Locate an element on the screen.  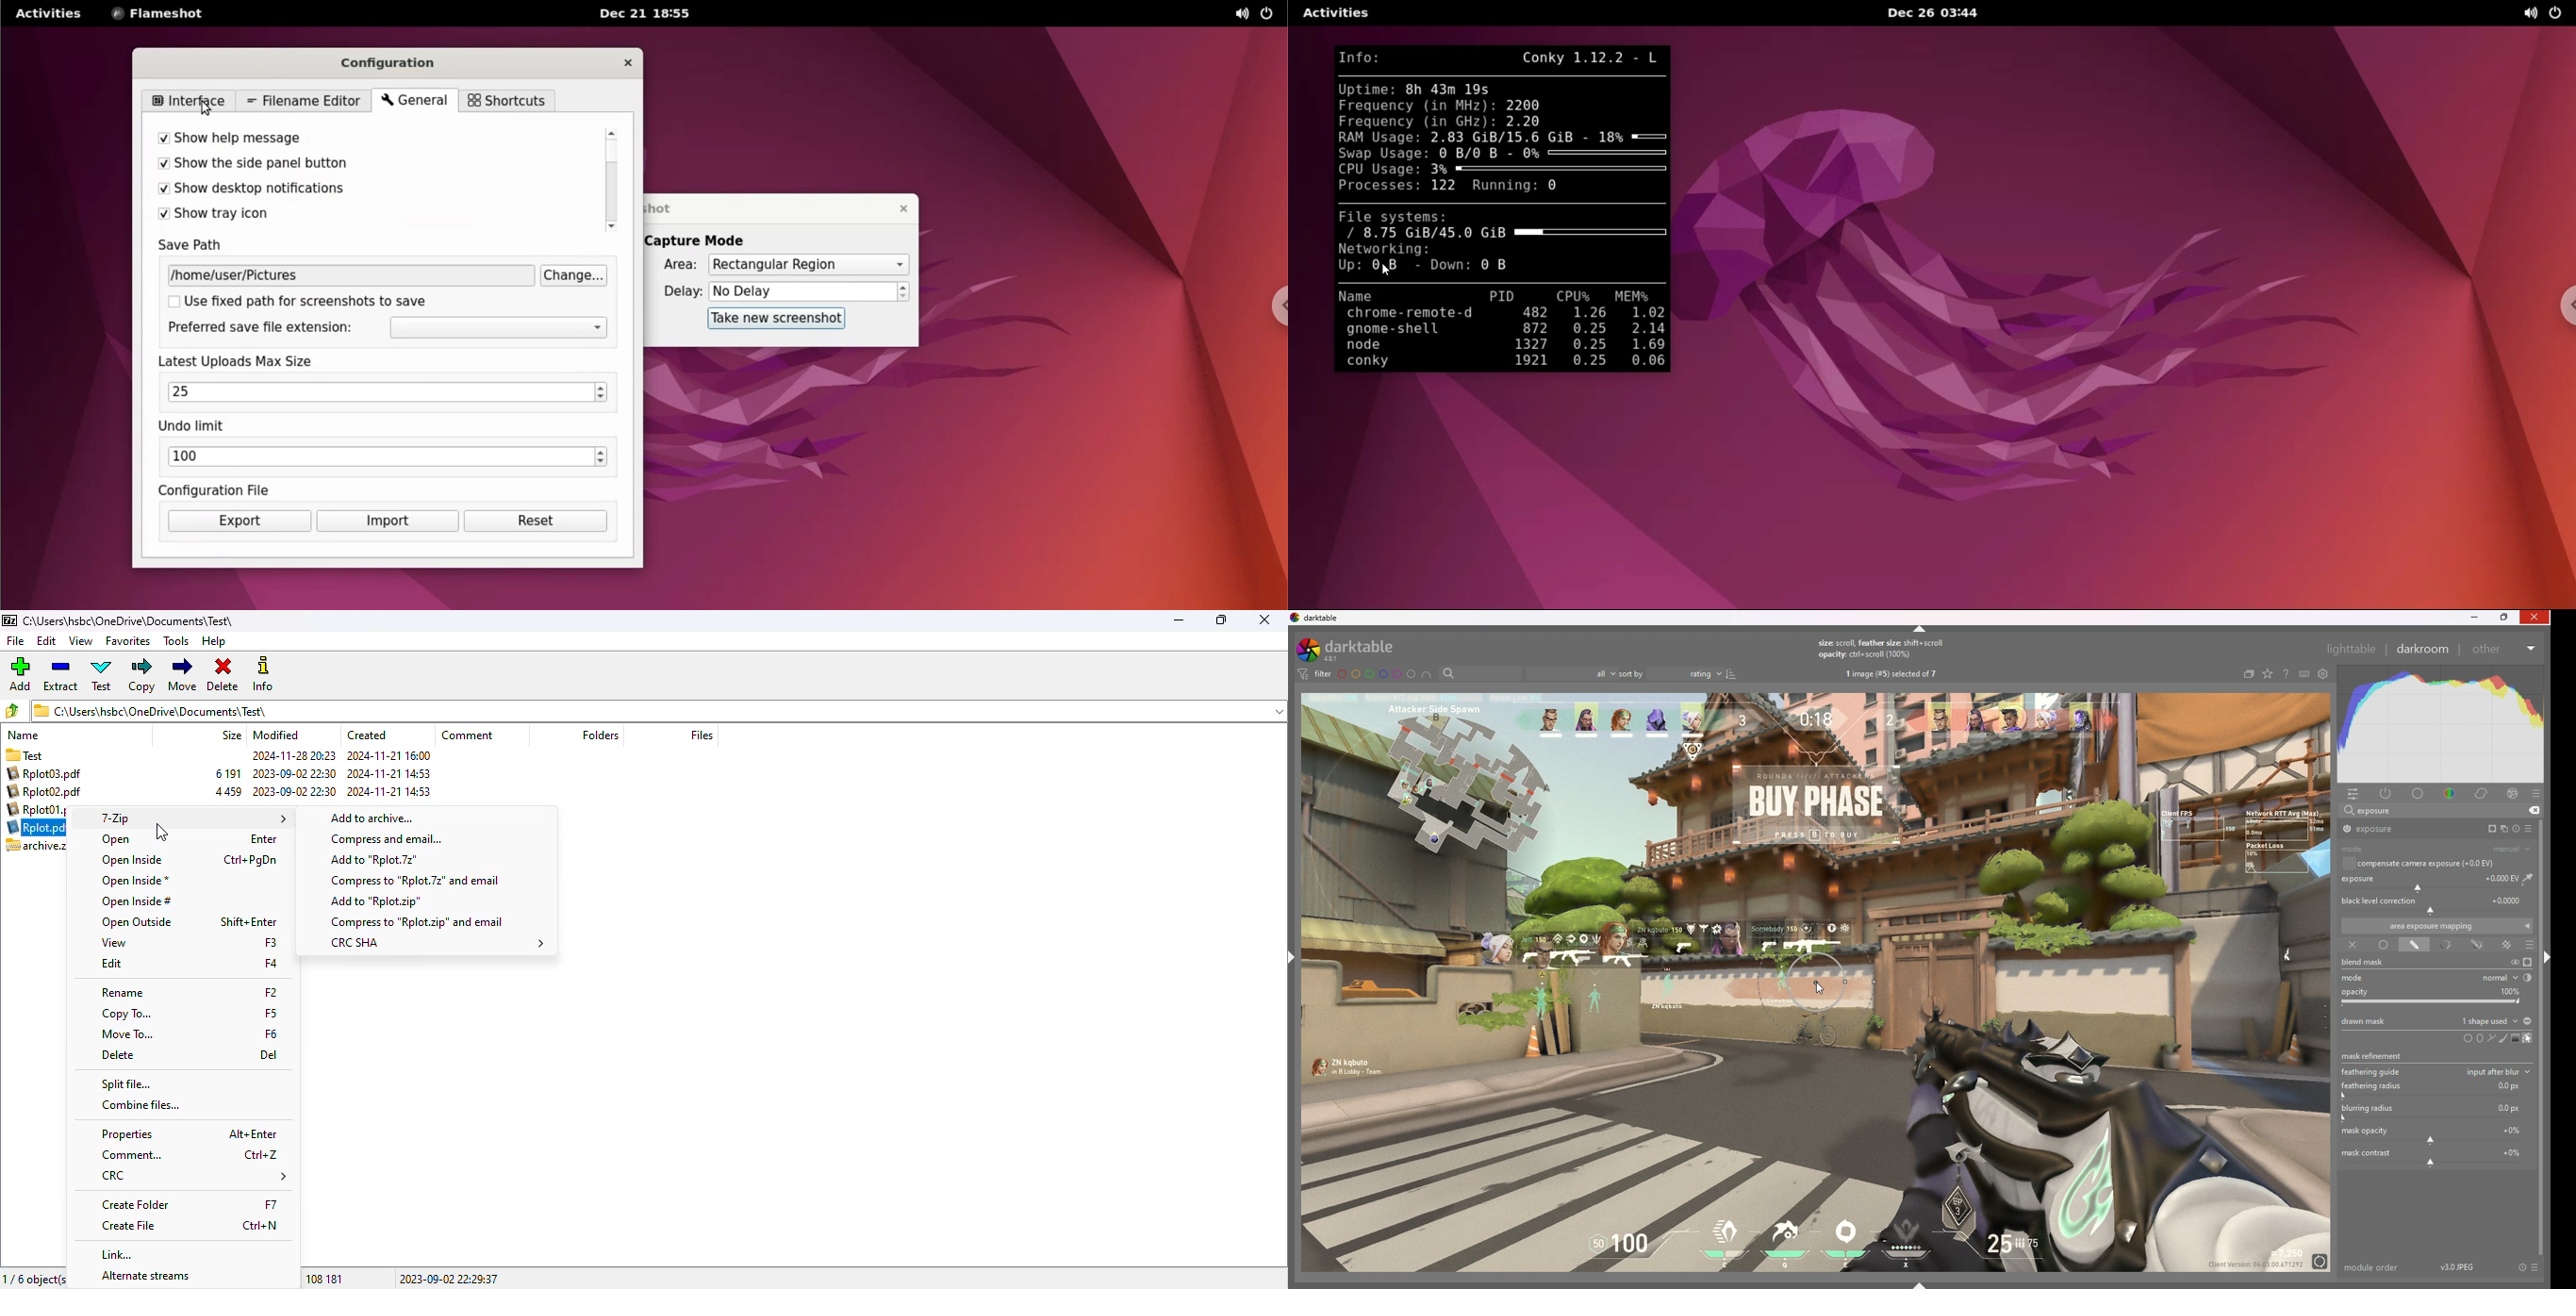
sort by is located at coordinates (1672, 673).